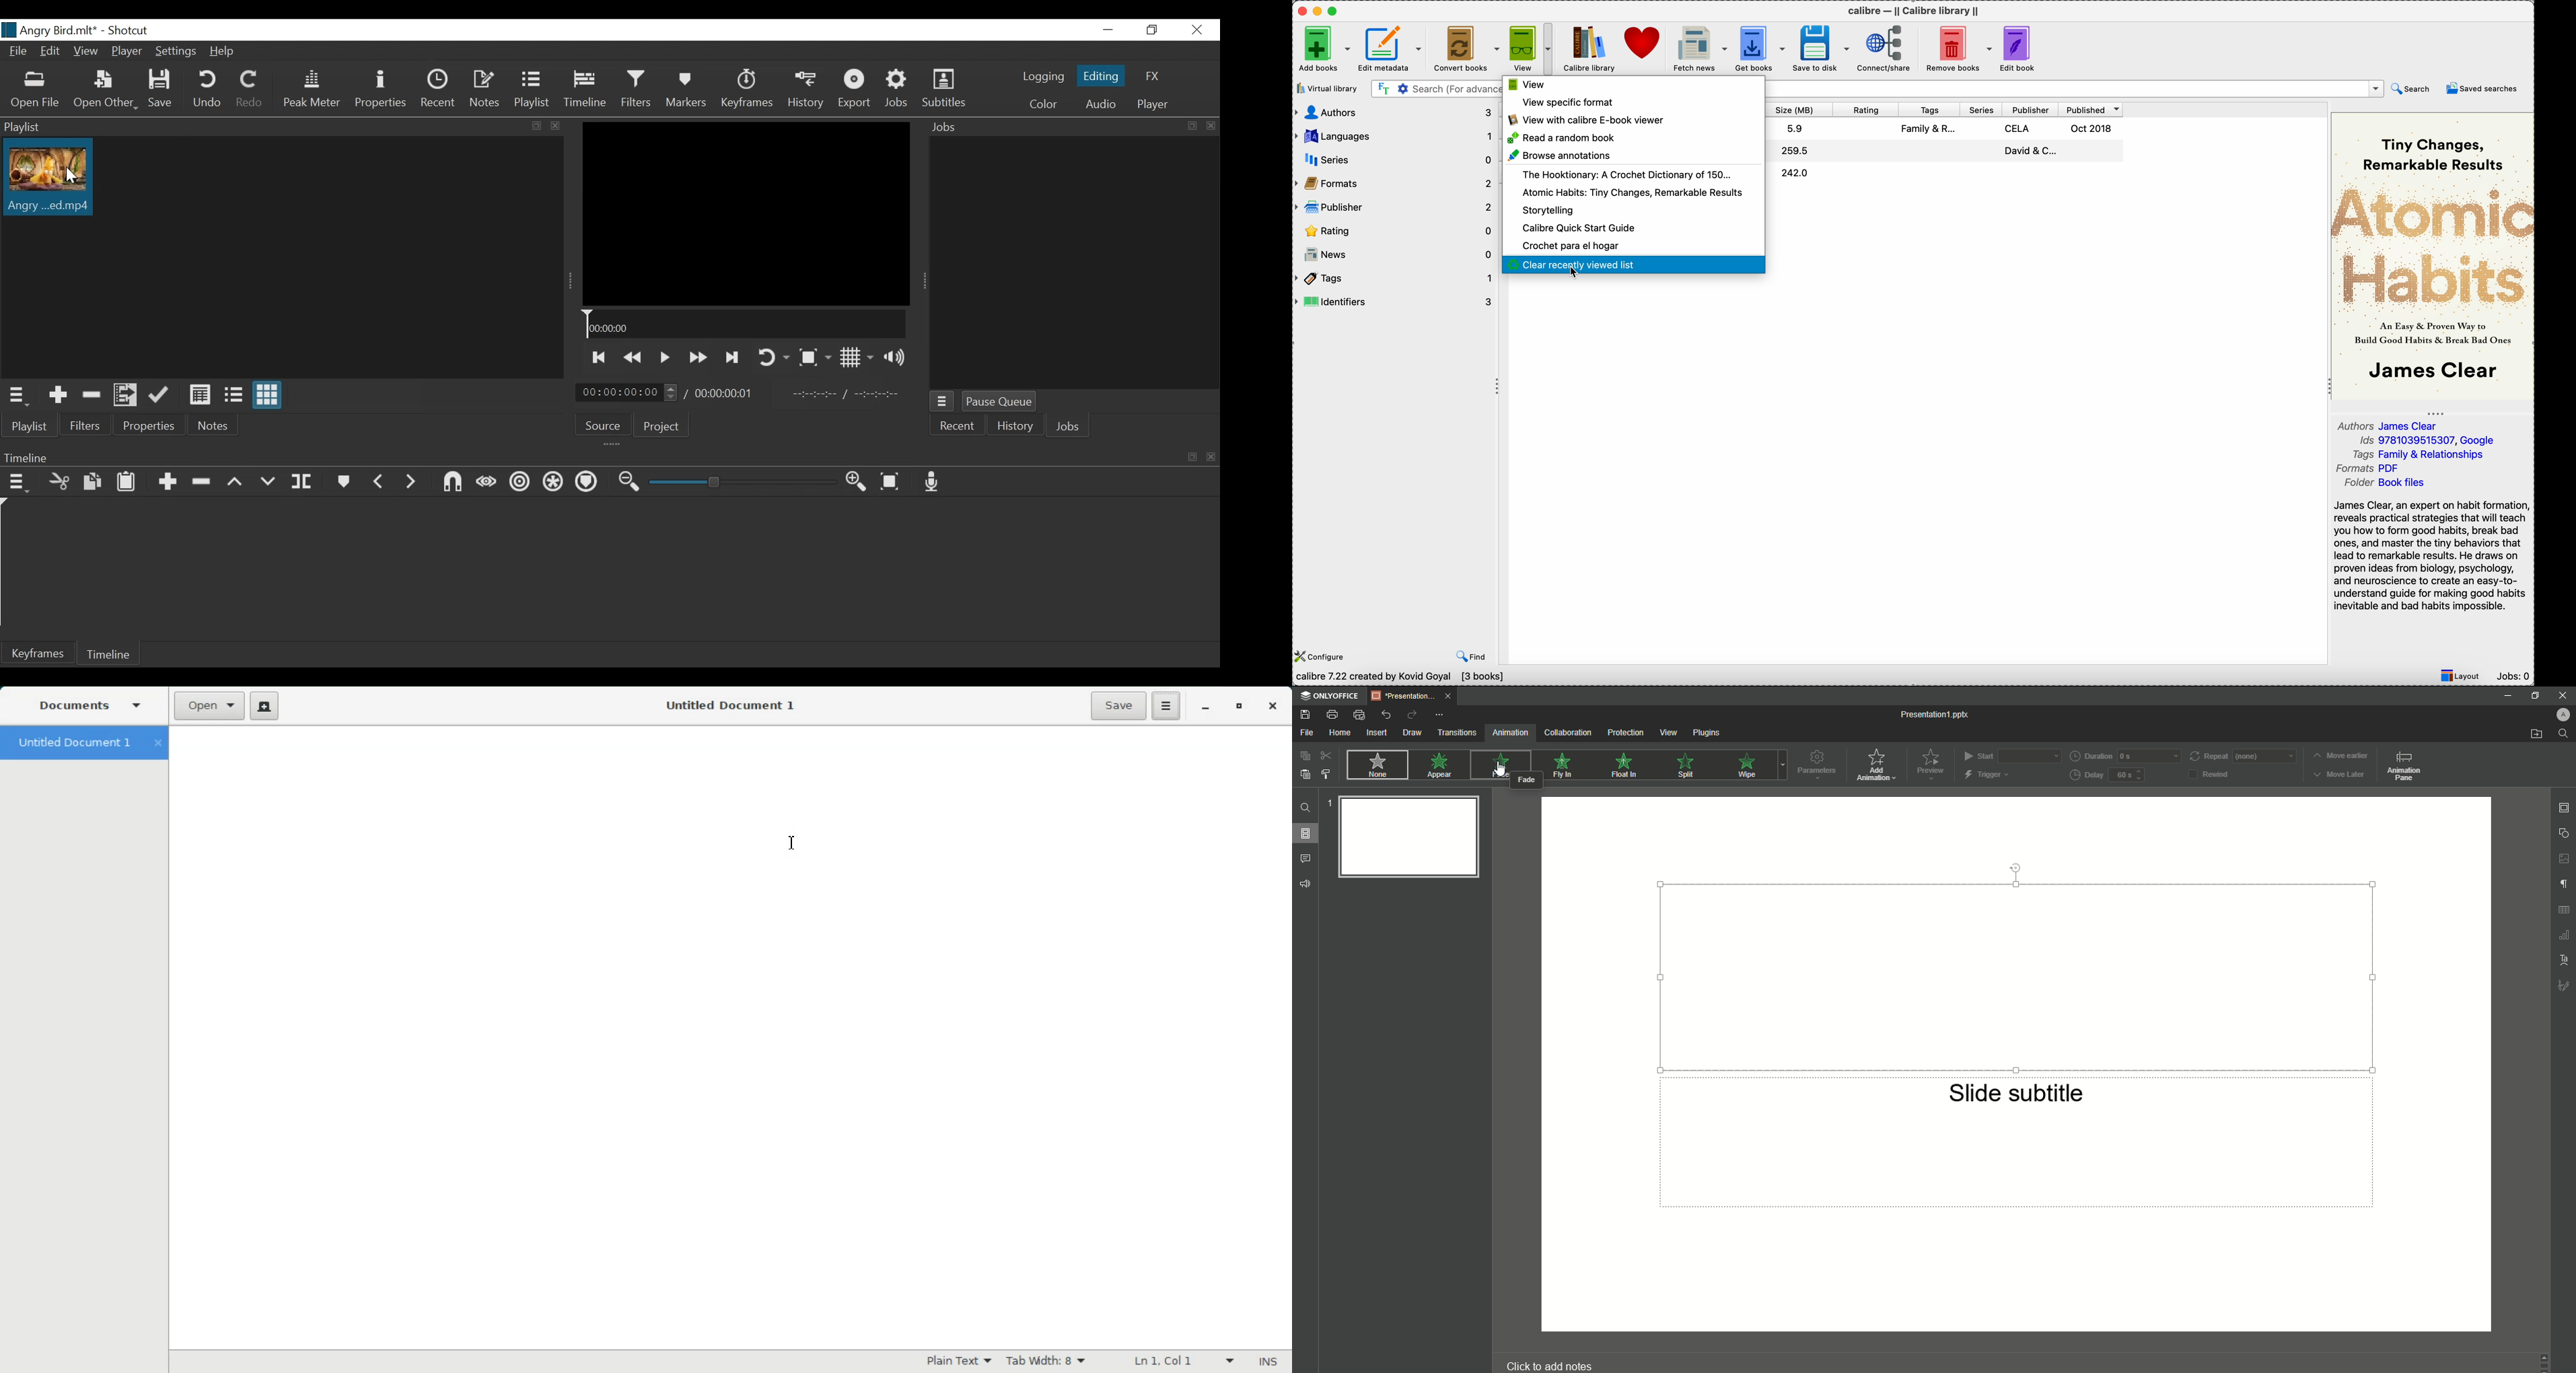  I want to click on Parameters, so click(1820, 765).